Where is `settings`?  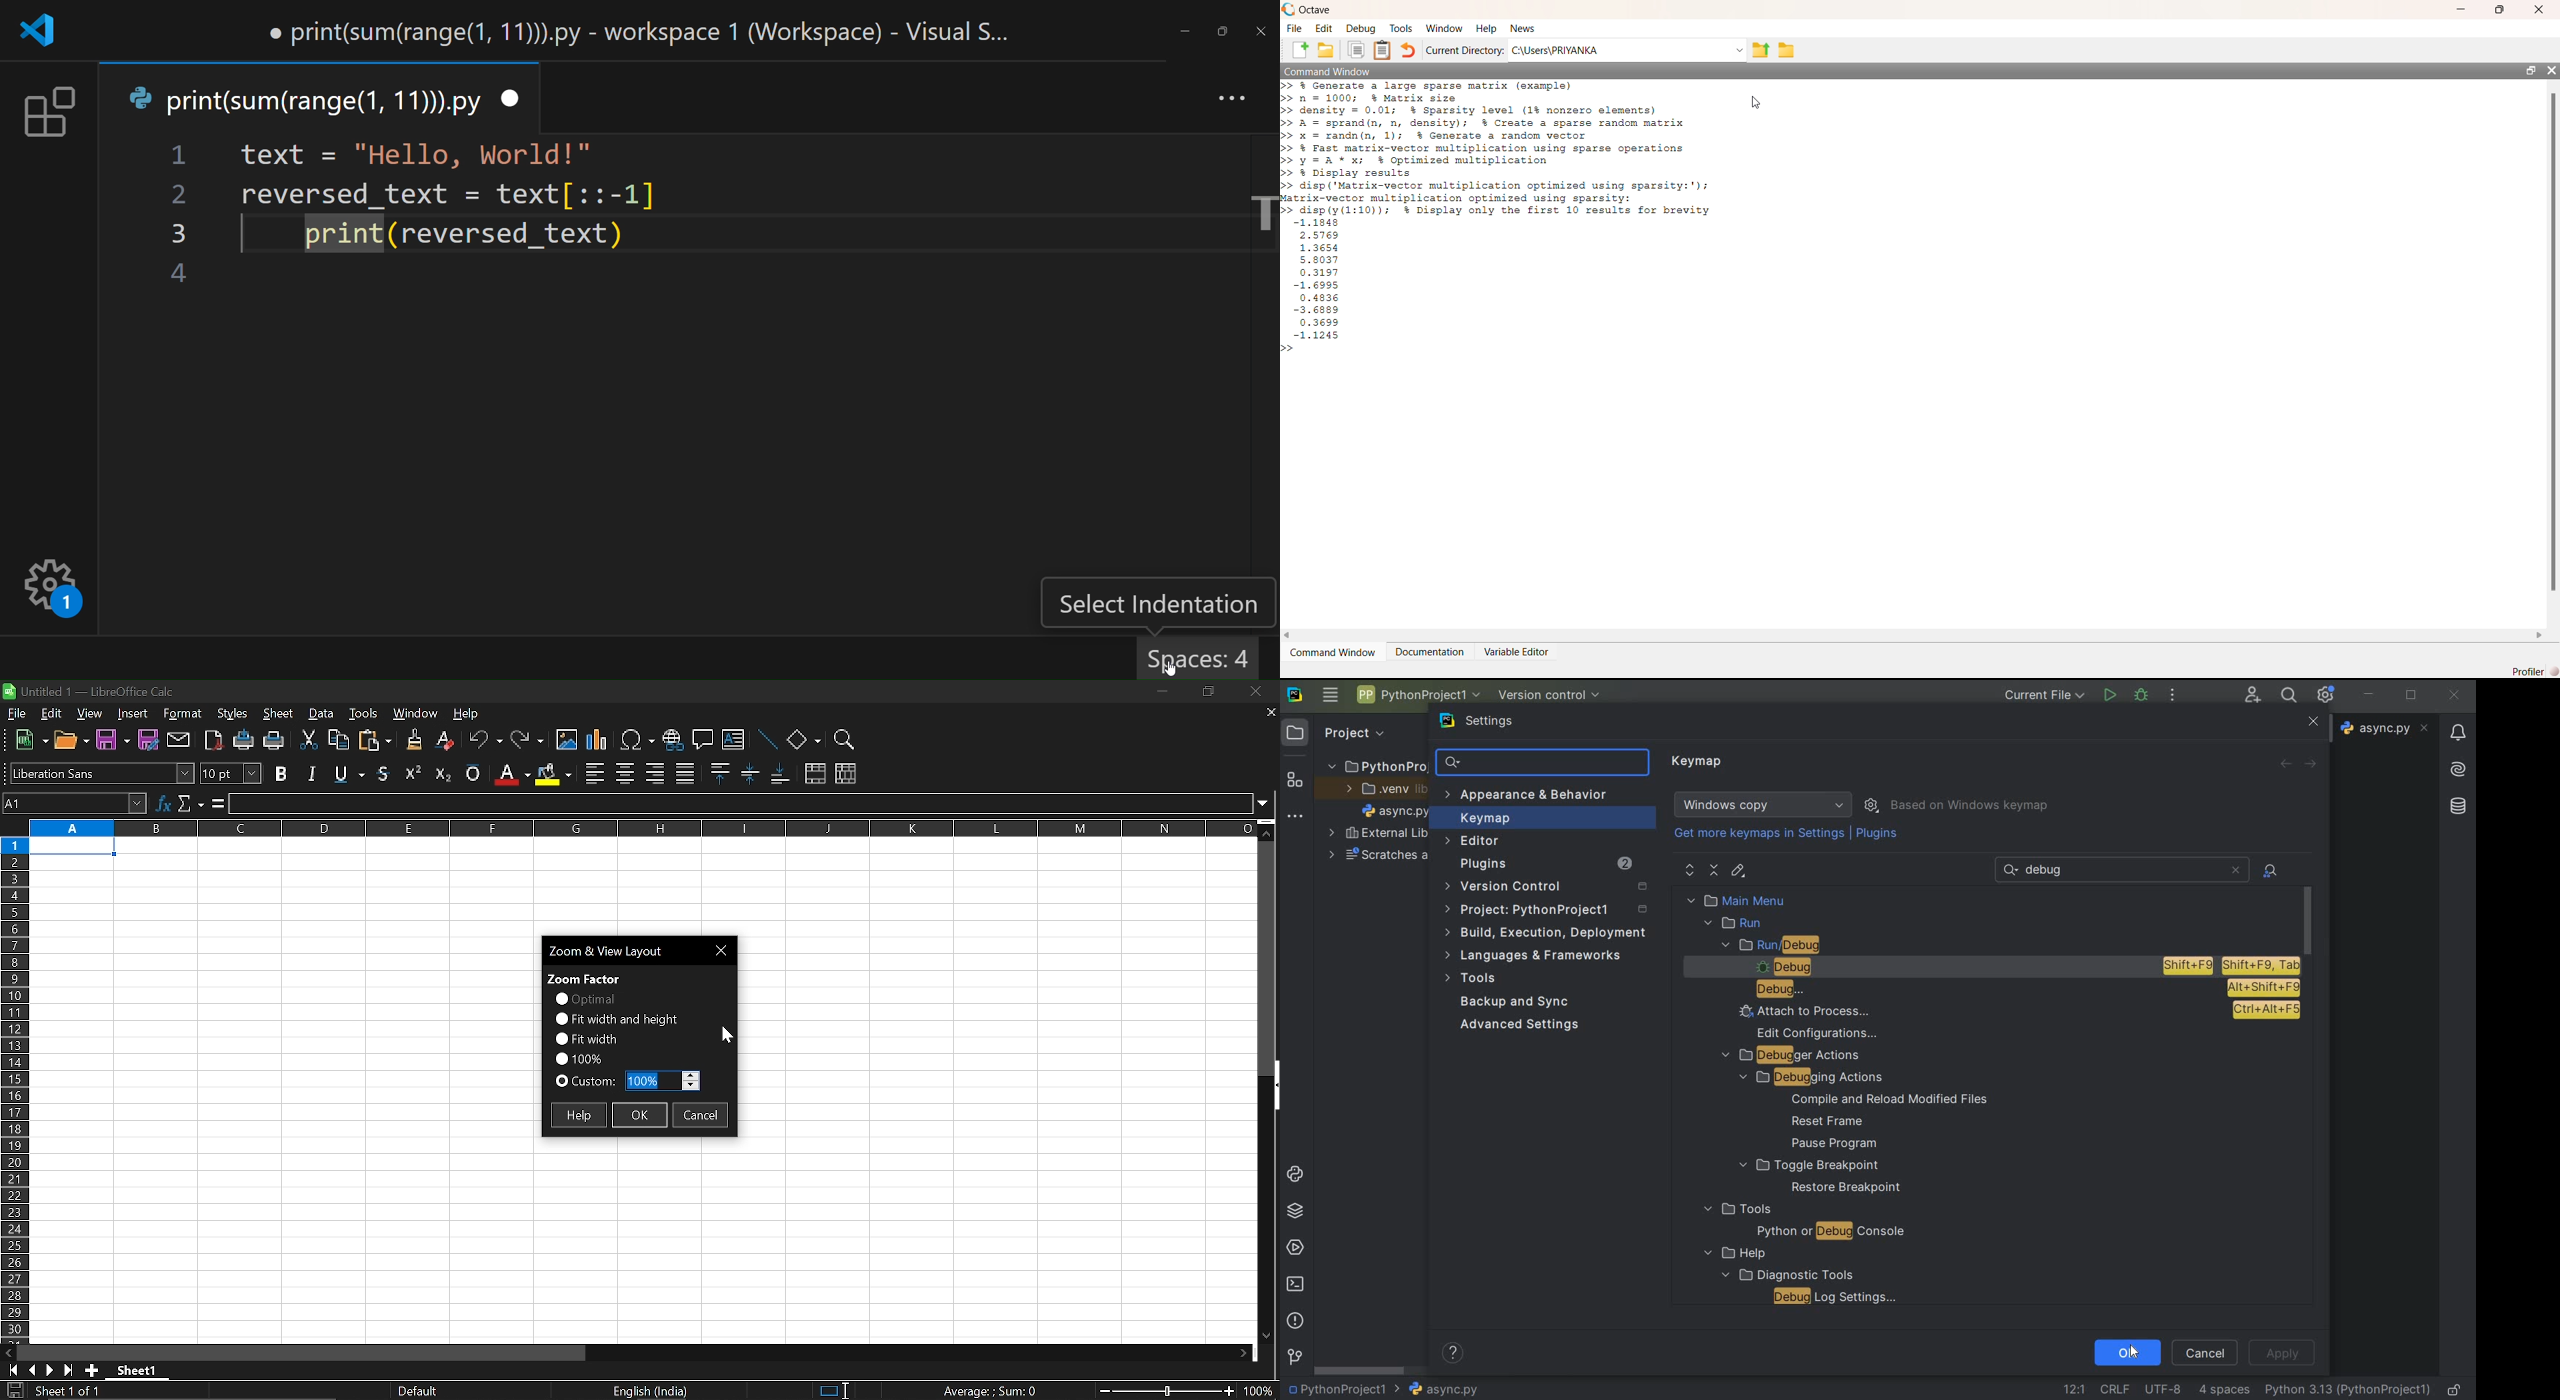 settings is located at coordinates (1486, 724).